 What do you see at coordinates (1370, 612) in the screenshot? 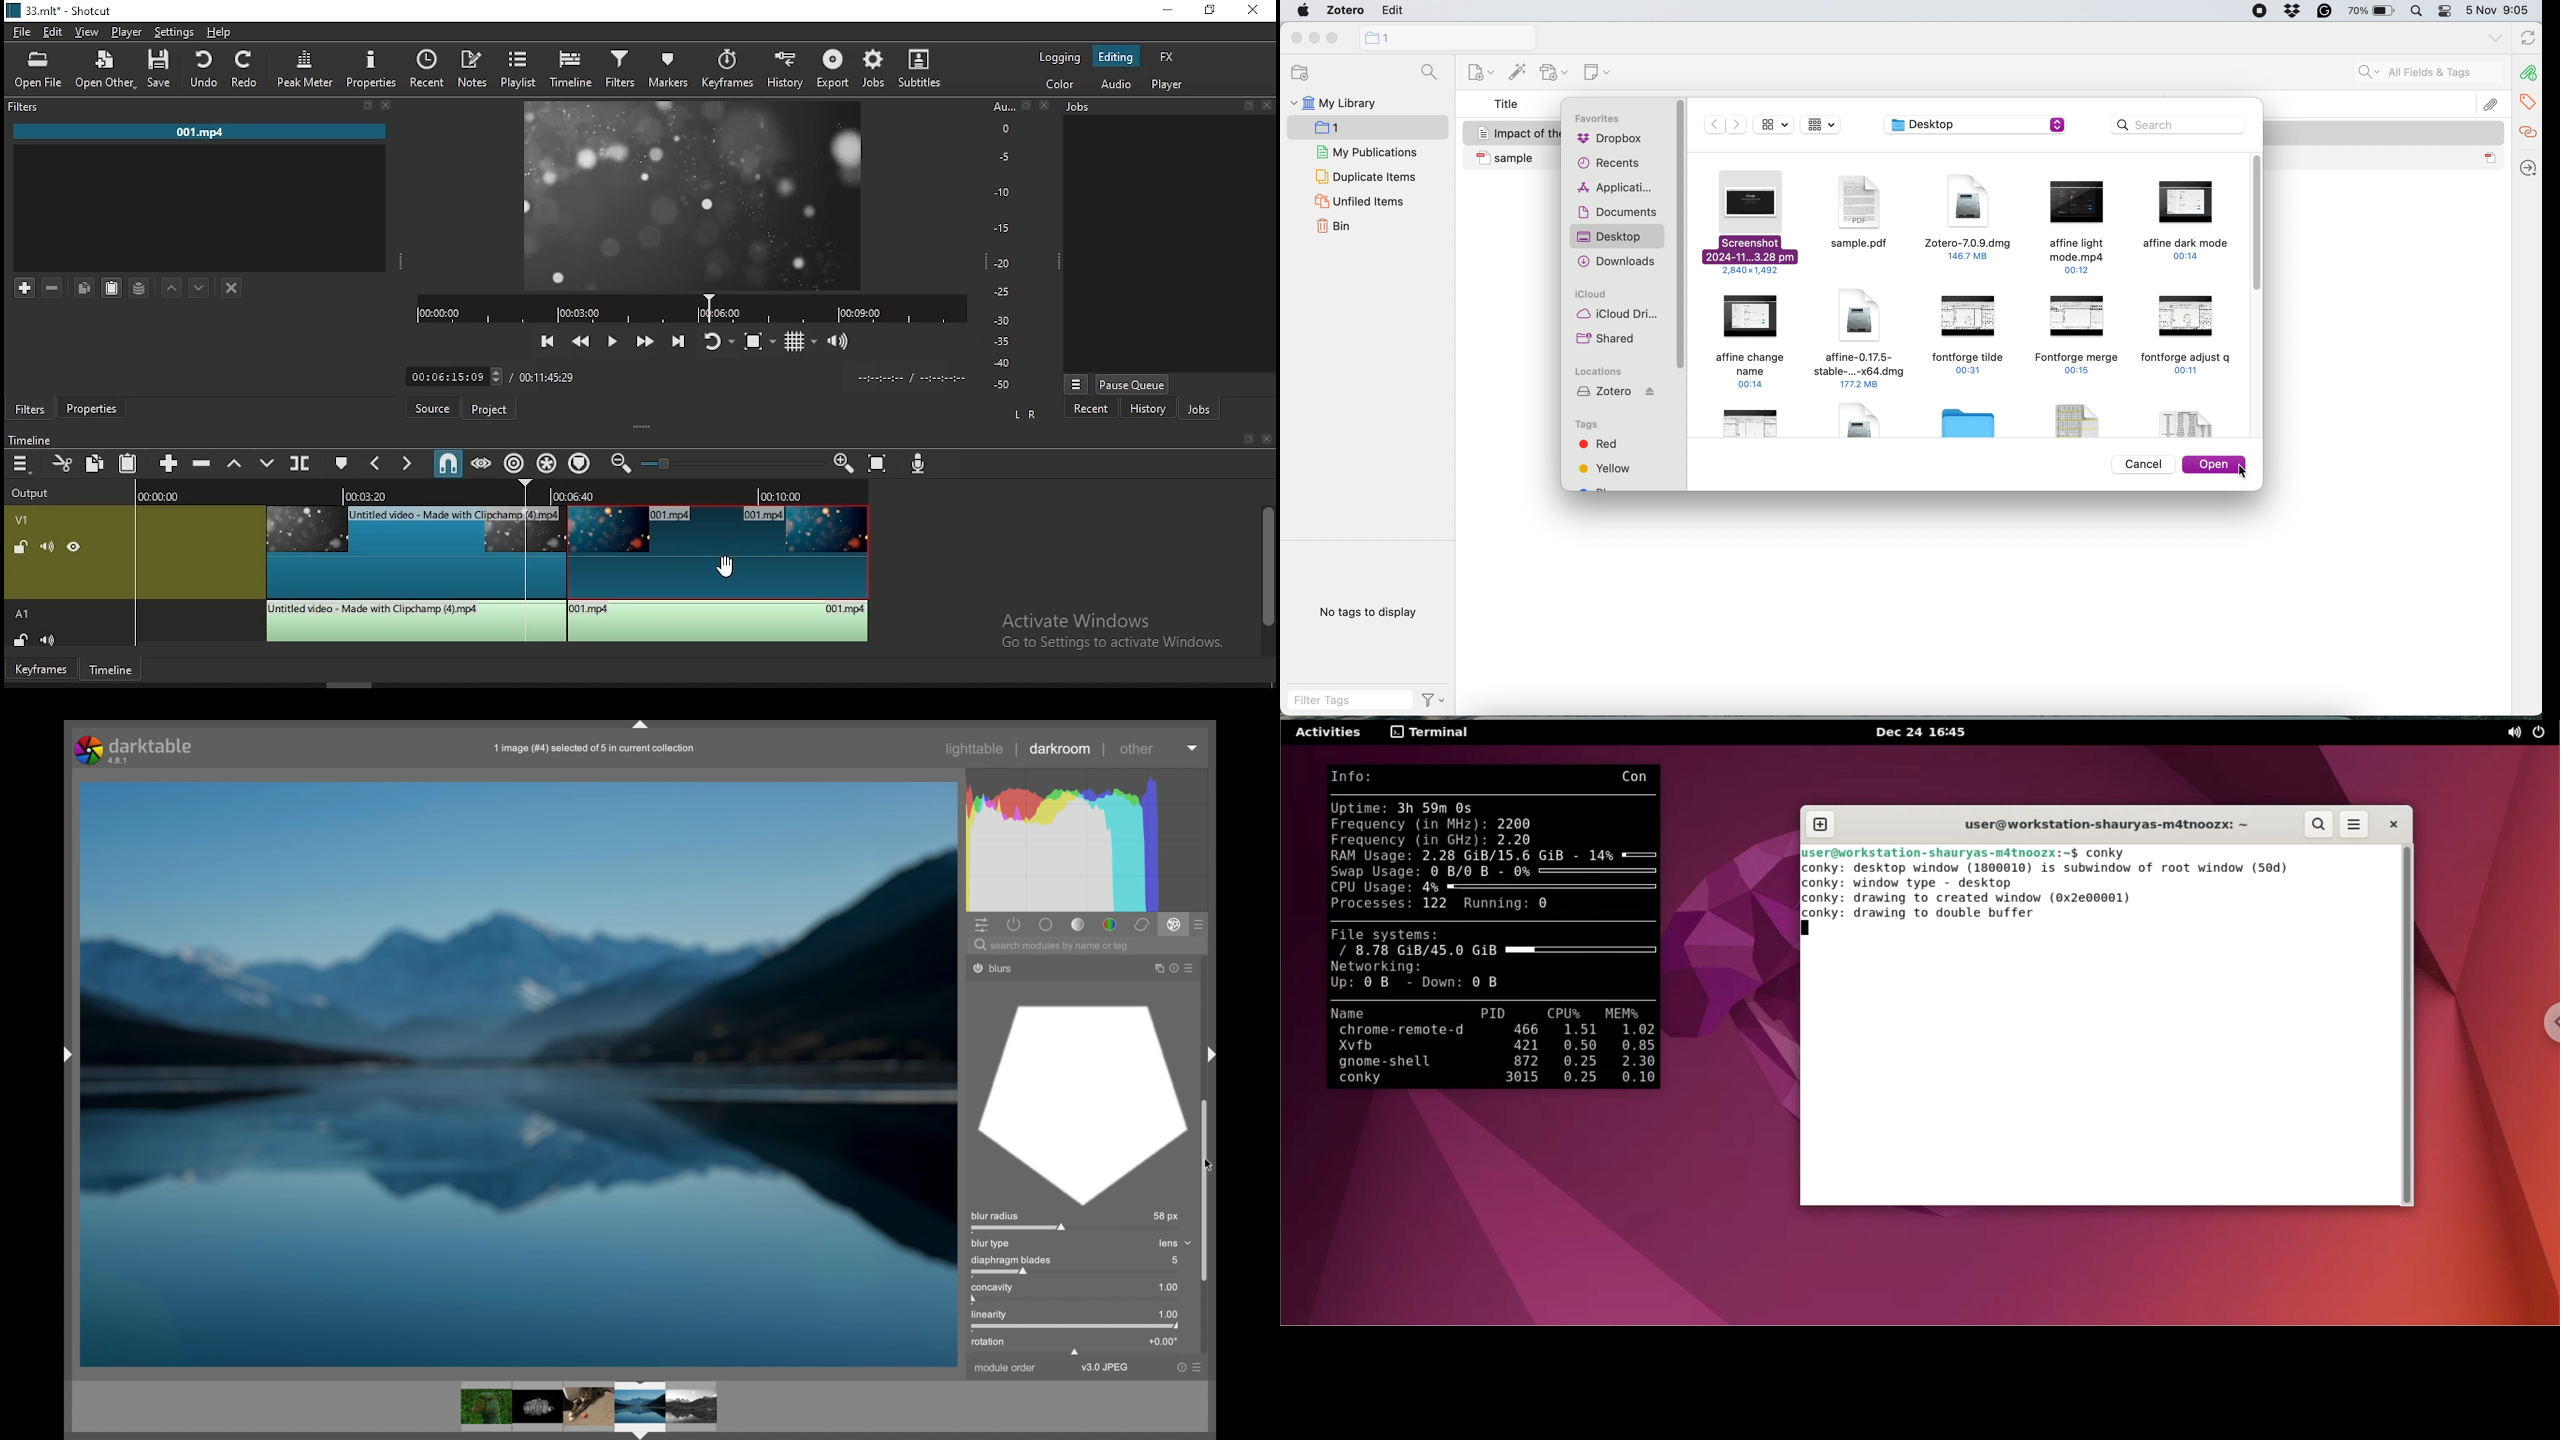
I see `no tags to display` at bounding box center [1370, 612].